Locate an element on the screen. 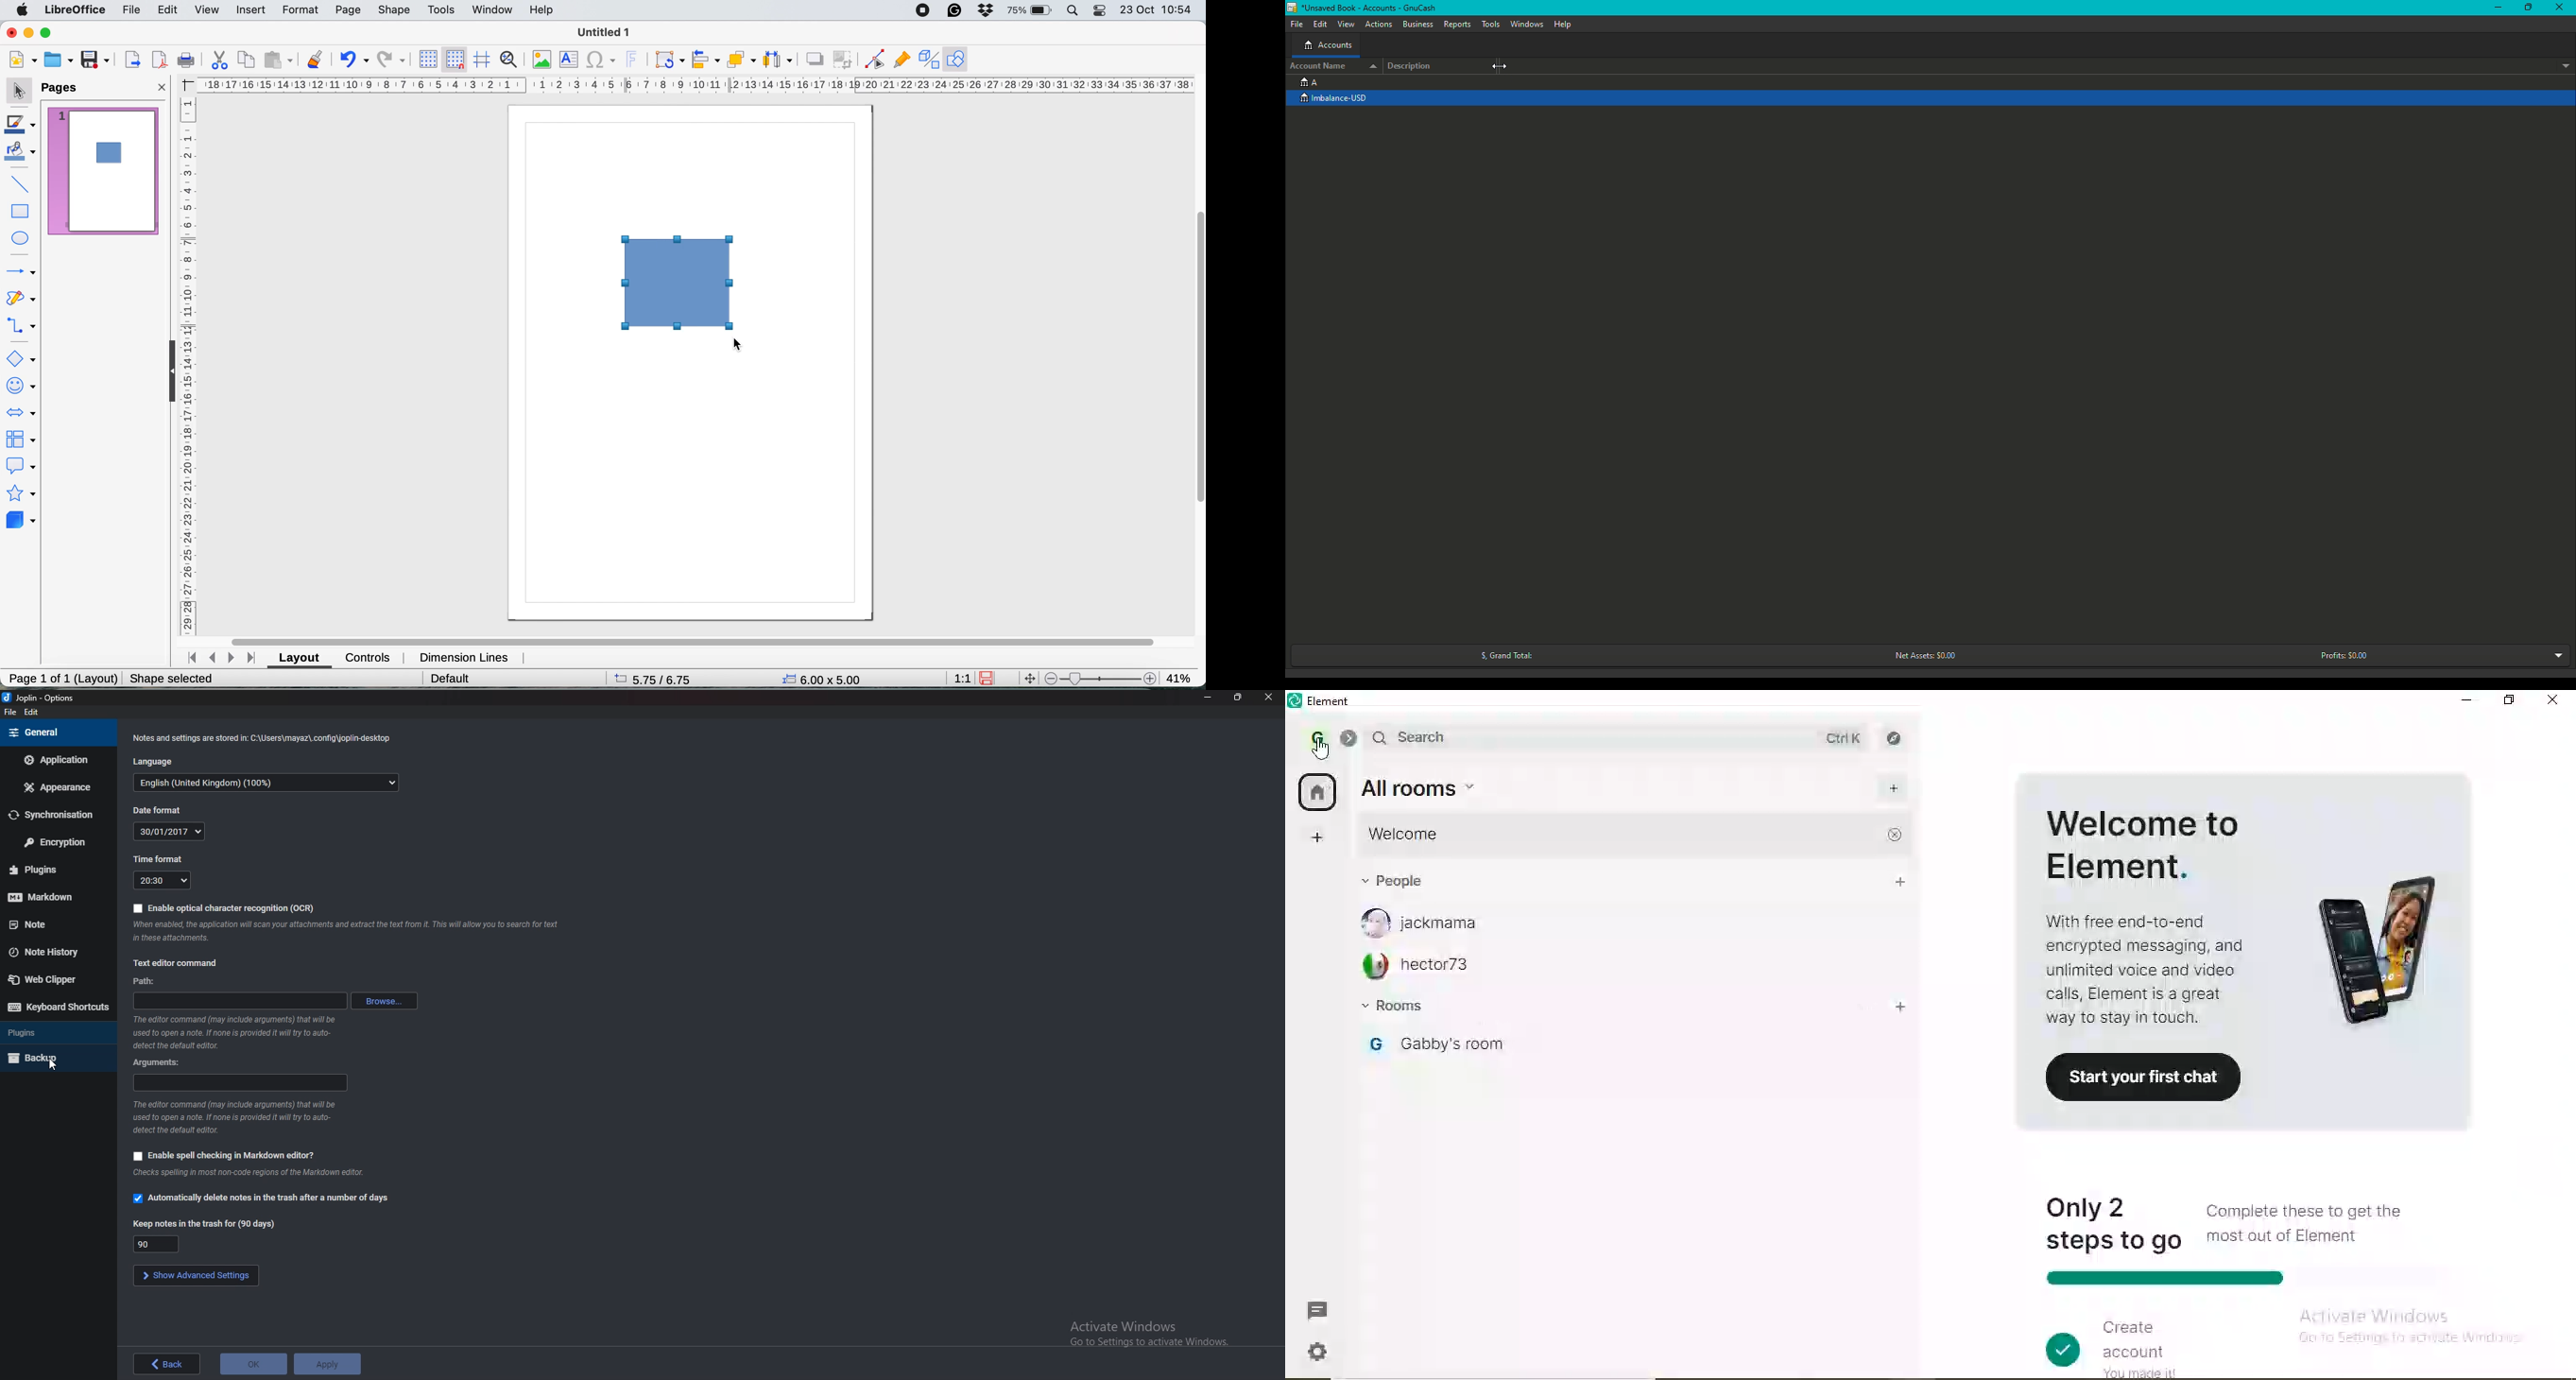 This screenshot has width=2576, height=1400. Help is located at coordinates (1562, 24).